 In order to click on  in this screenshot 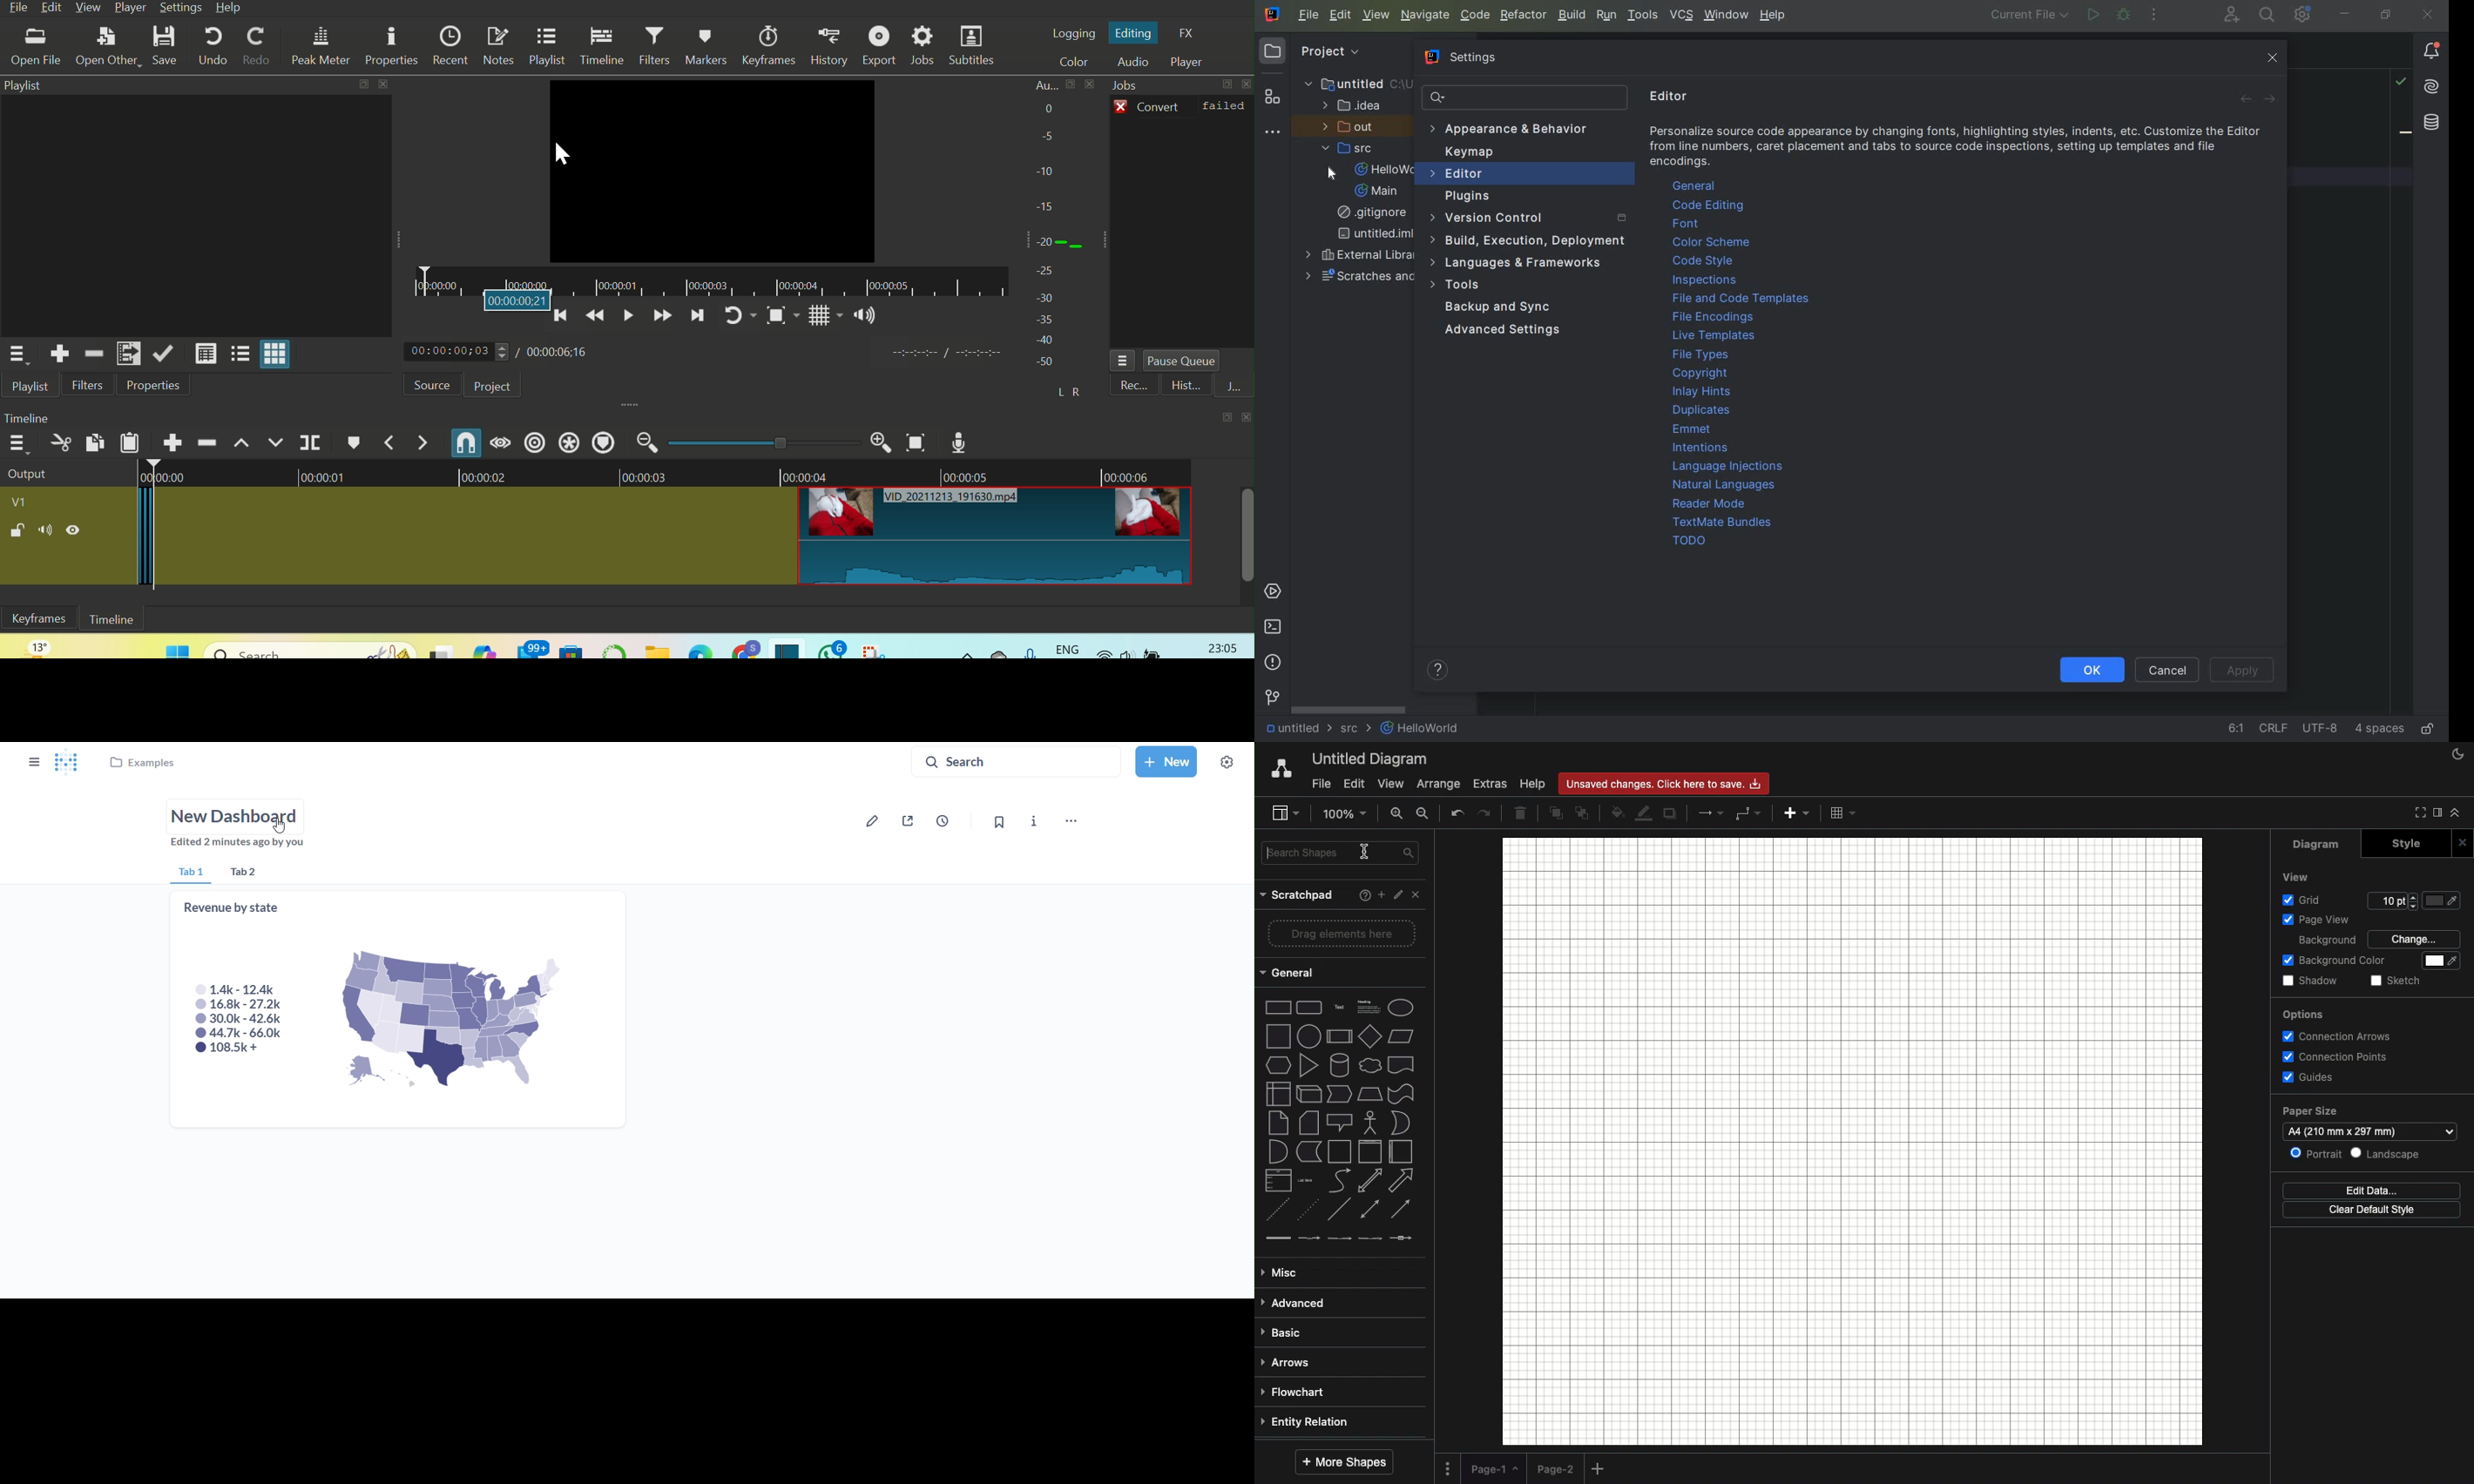, I will do `click(2445, 900)`.